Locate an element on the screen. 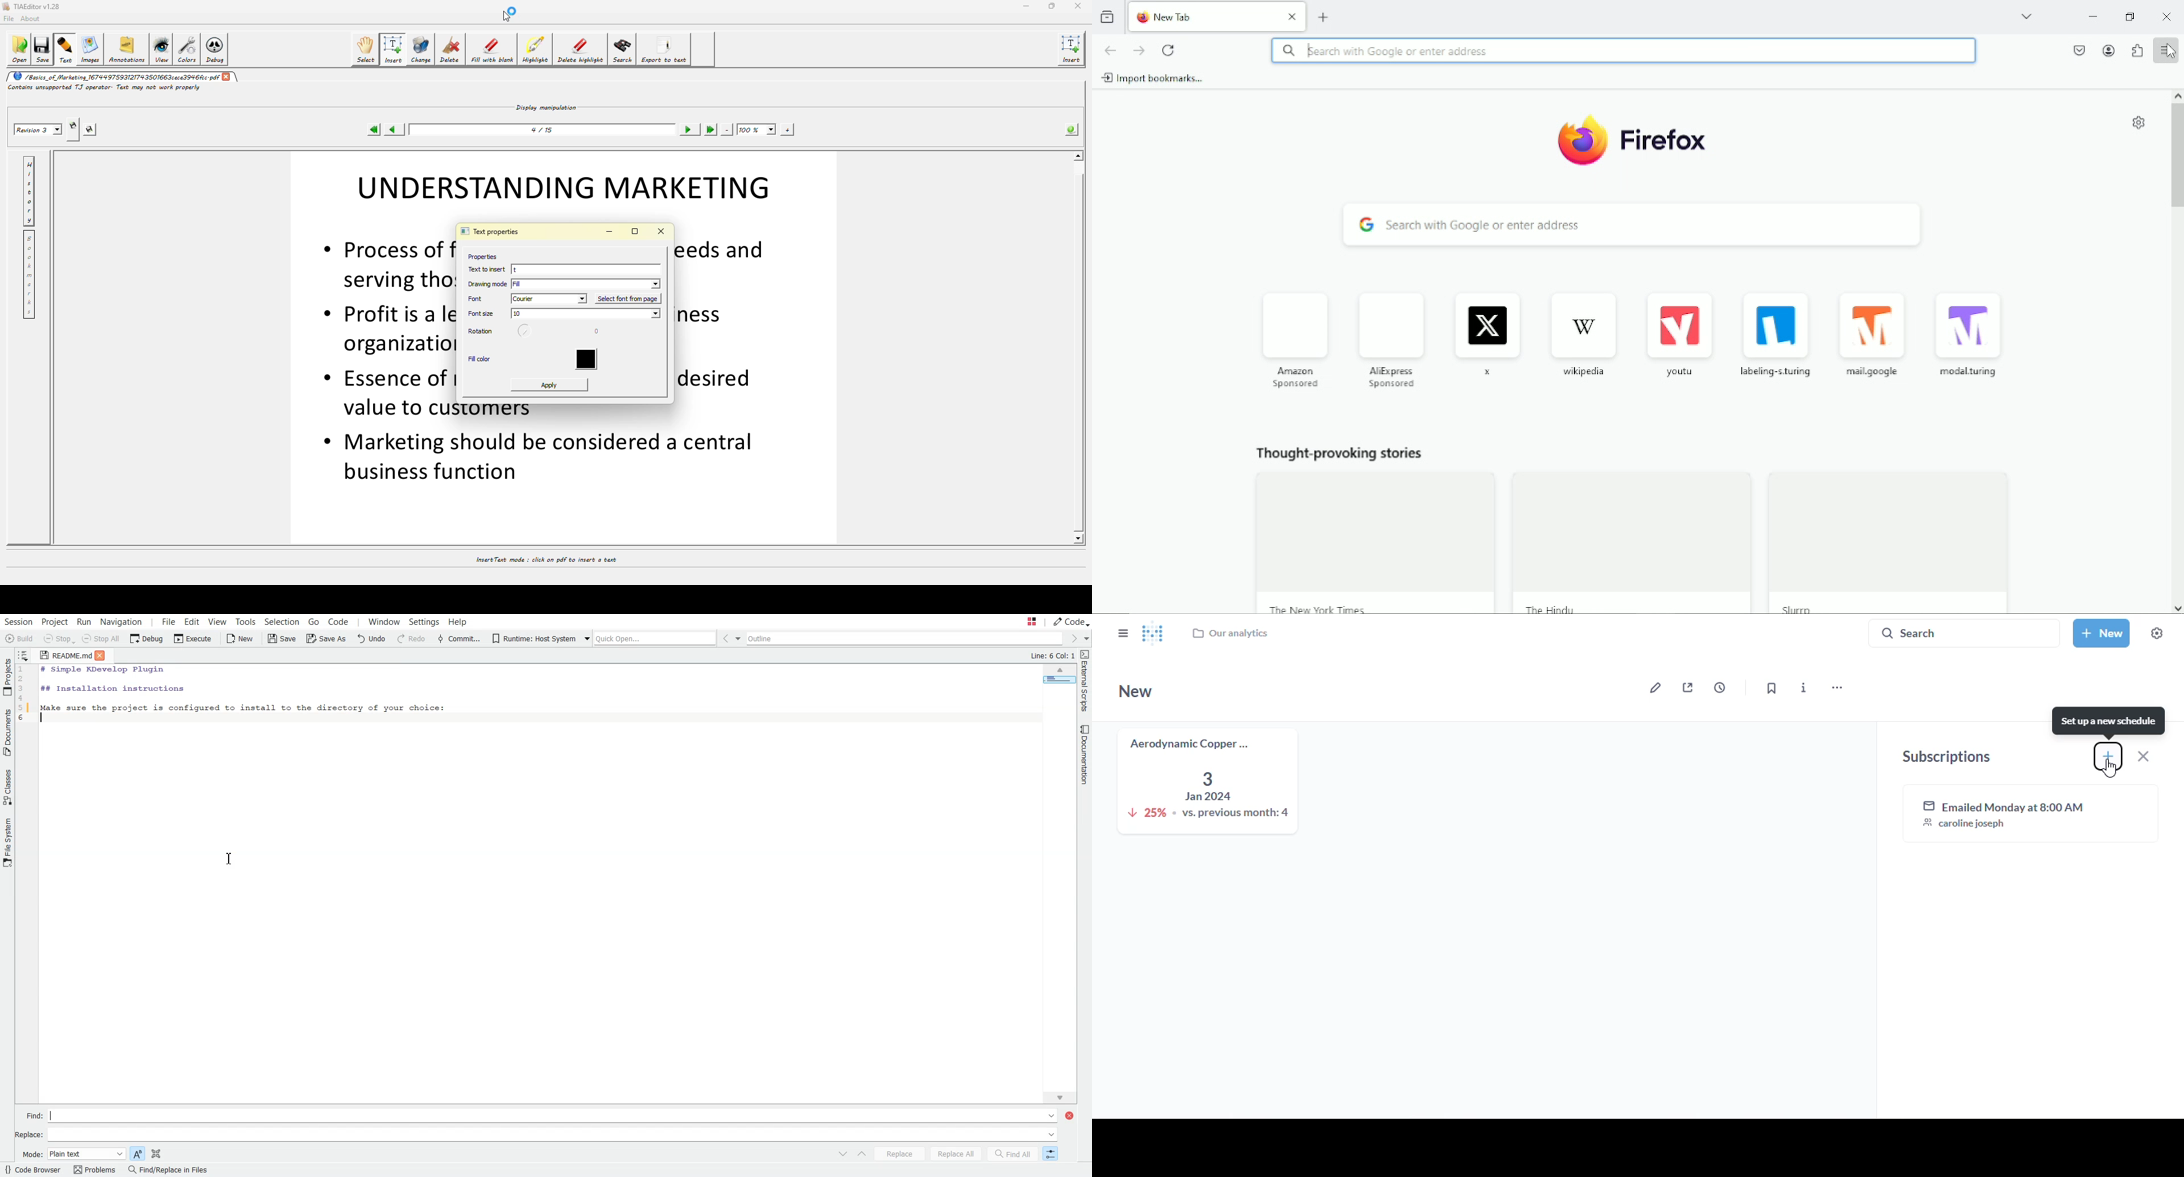 This screenshot has height=1204, width=2184. go forward is located at coordinates (1140, 50).